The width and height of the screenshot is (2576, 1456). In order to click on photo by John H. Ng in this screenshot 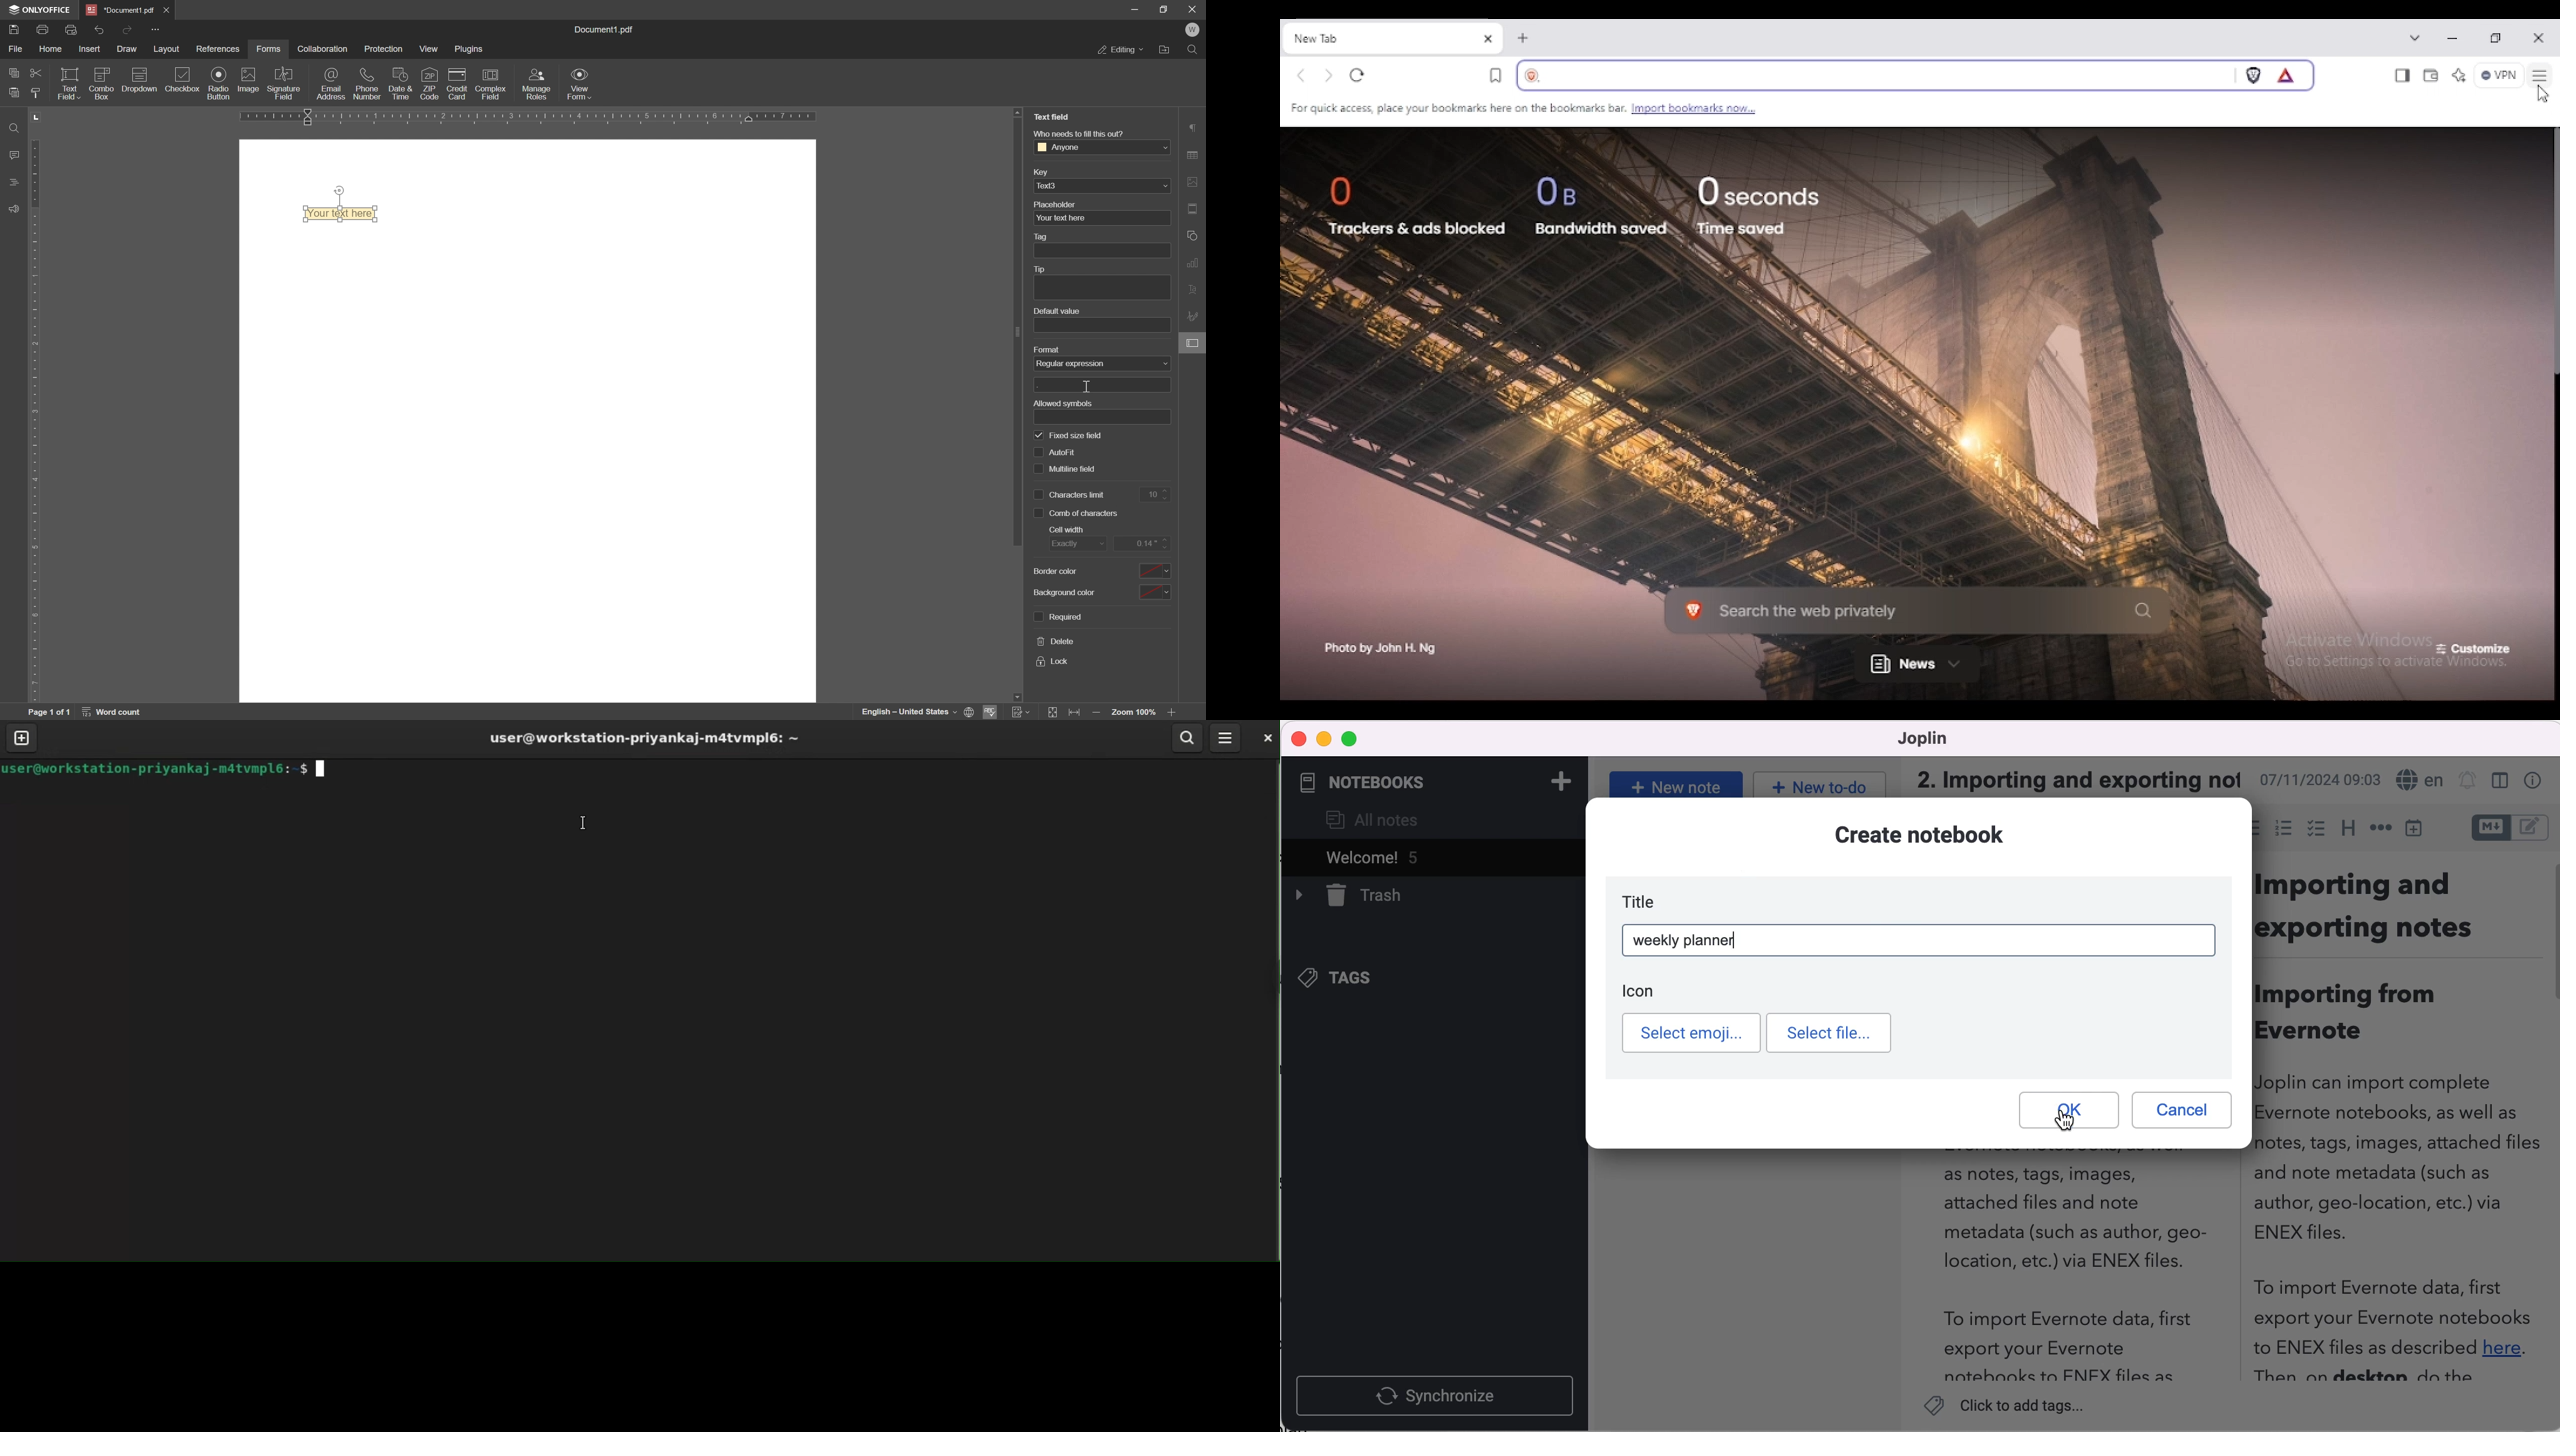, I will do `click(1382, 649)`.